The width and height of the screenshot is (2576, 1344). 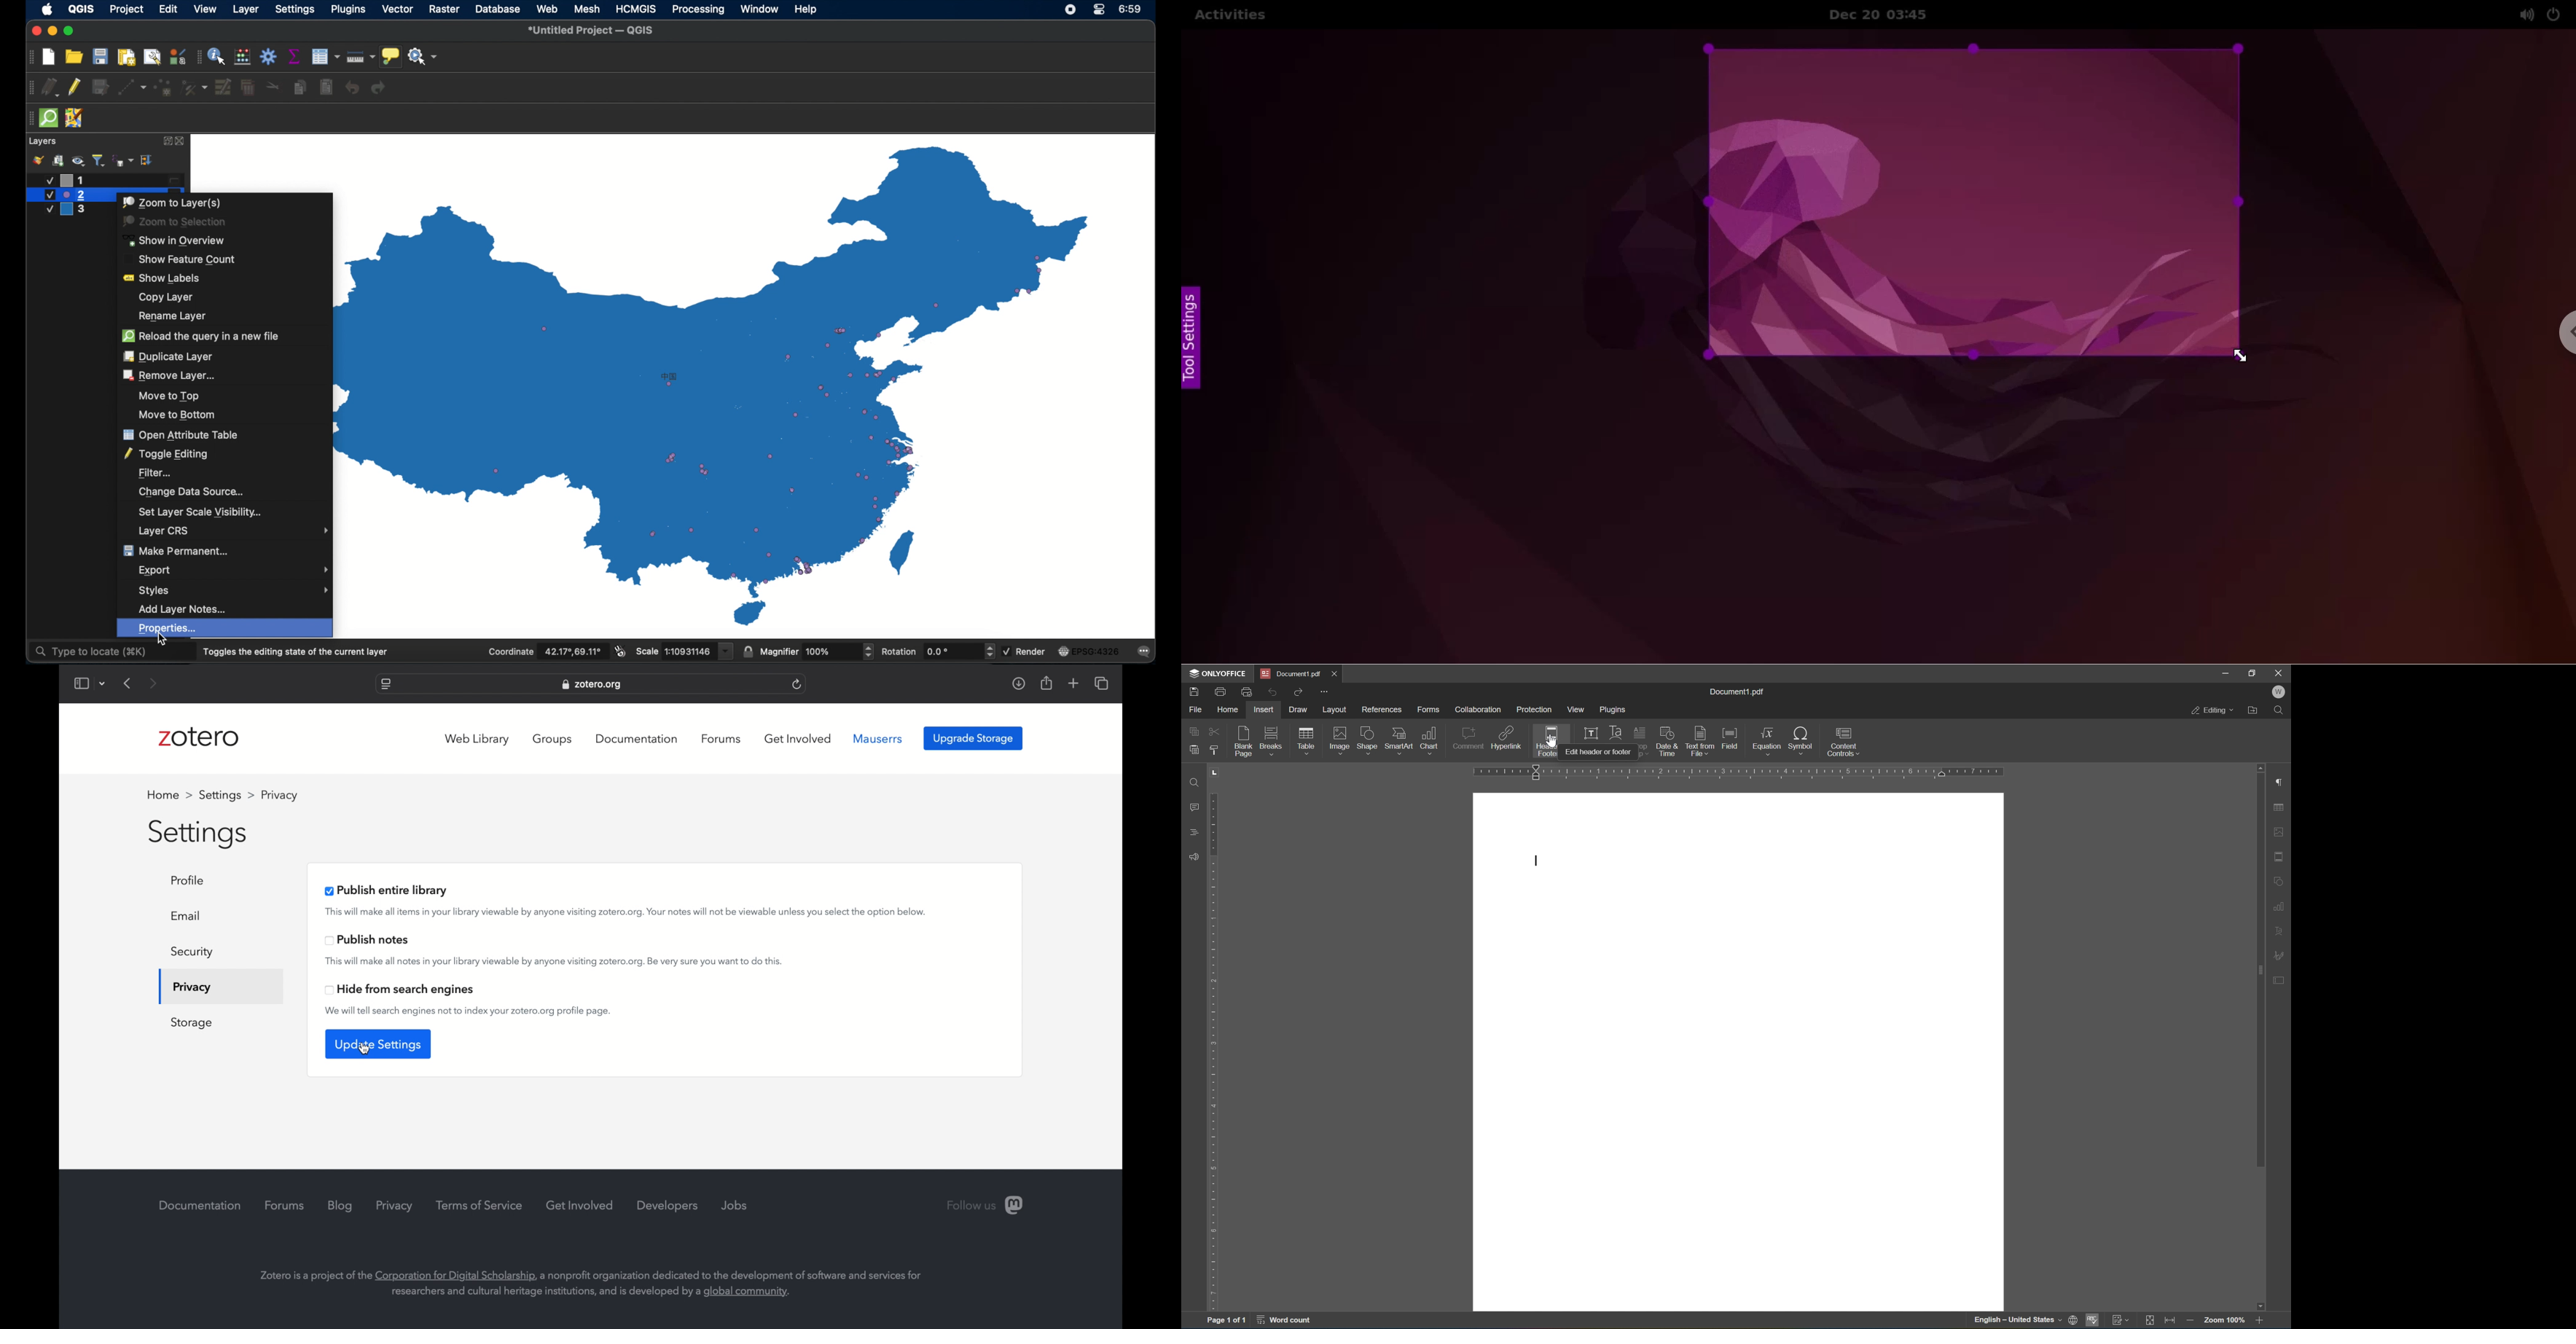 I want to click on open, so click(x=74, y=56).